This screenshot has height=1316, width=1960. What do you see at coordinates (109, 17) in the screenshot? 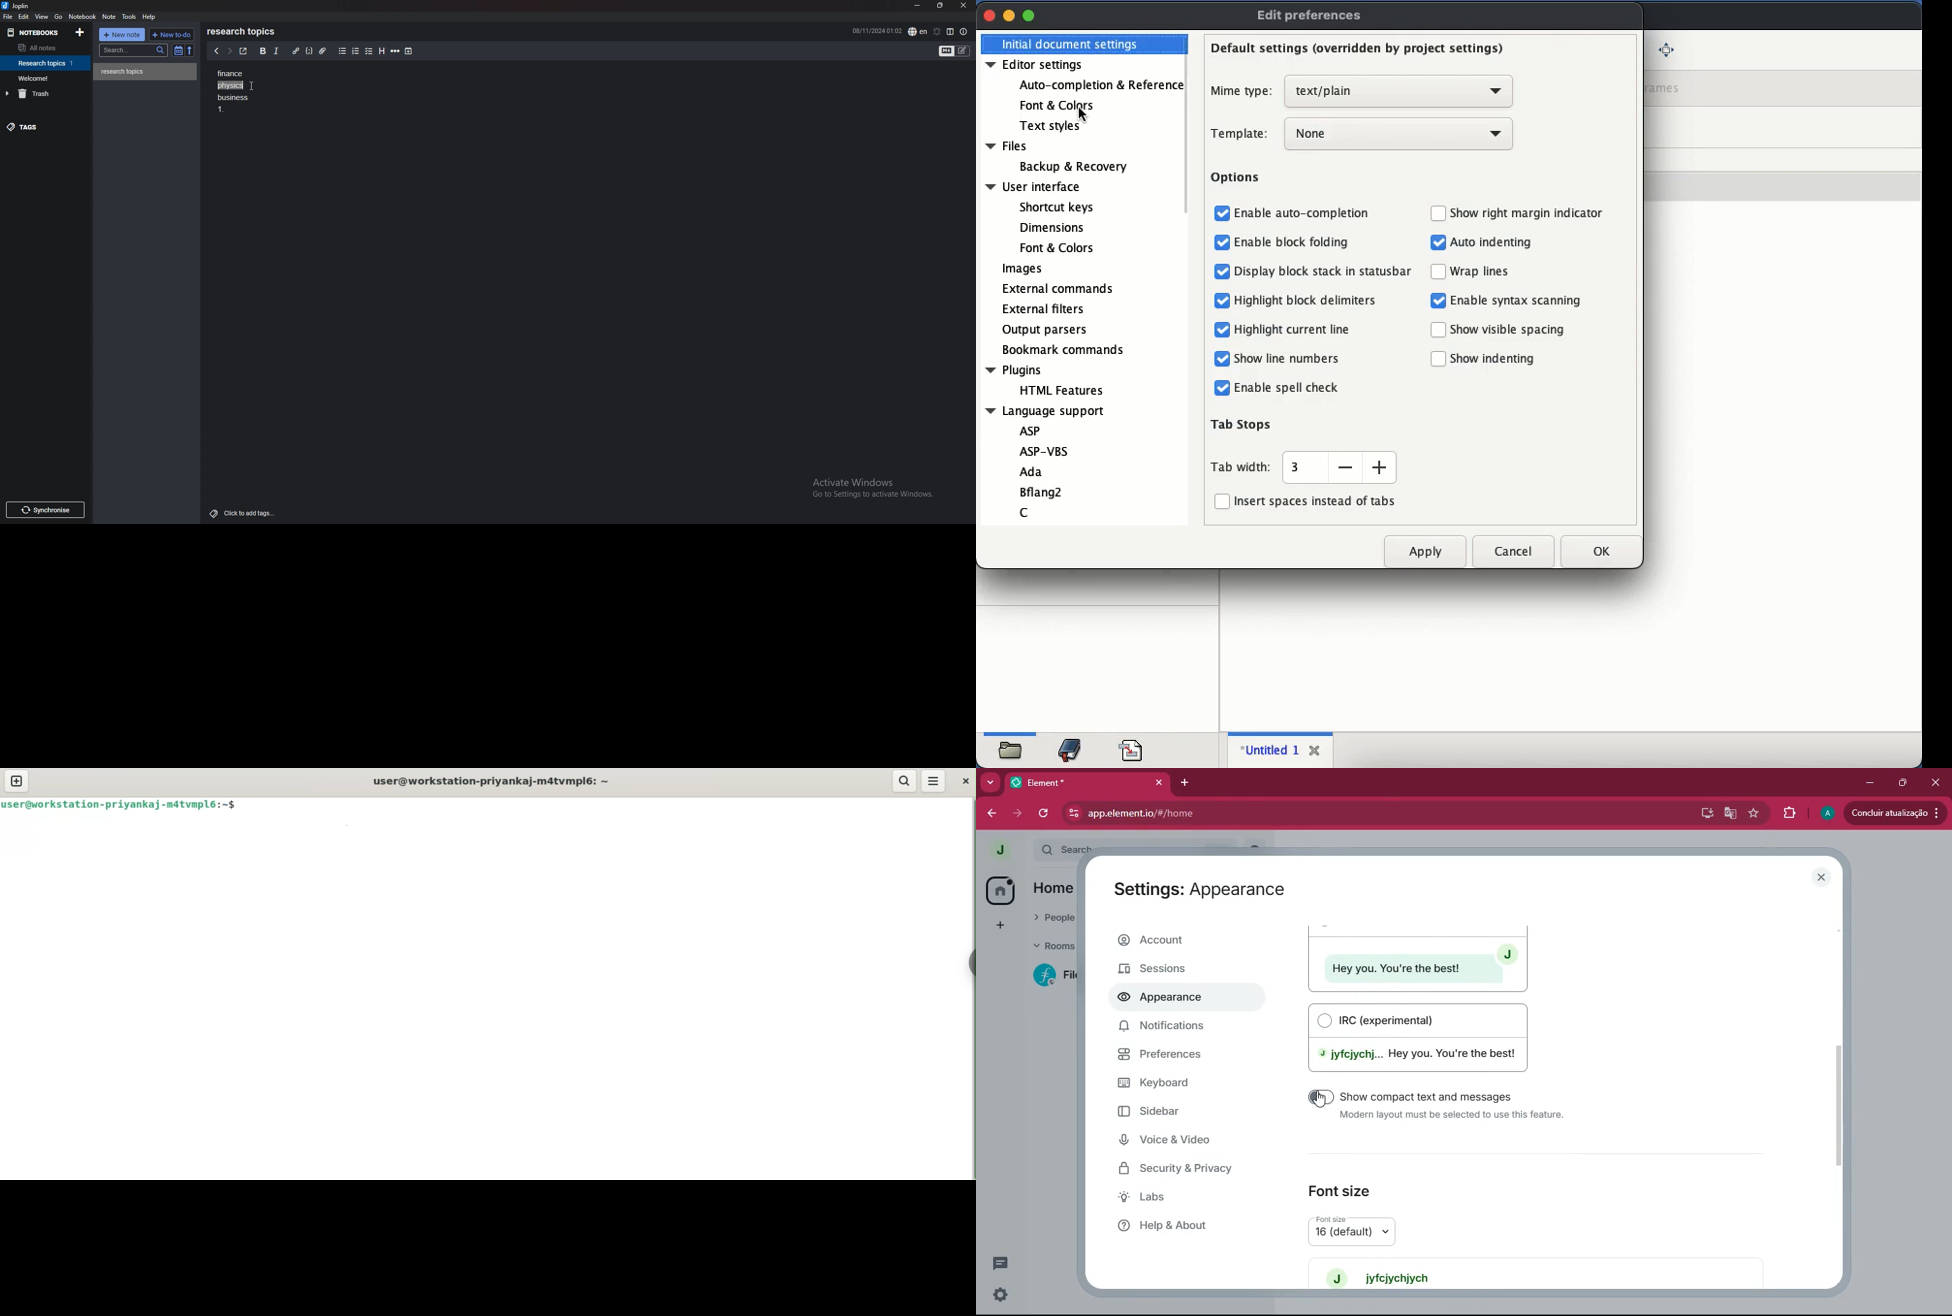
I see `note` at bounding box center [109, 17].